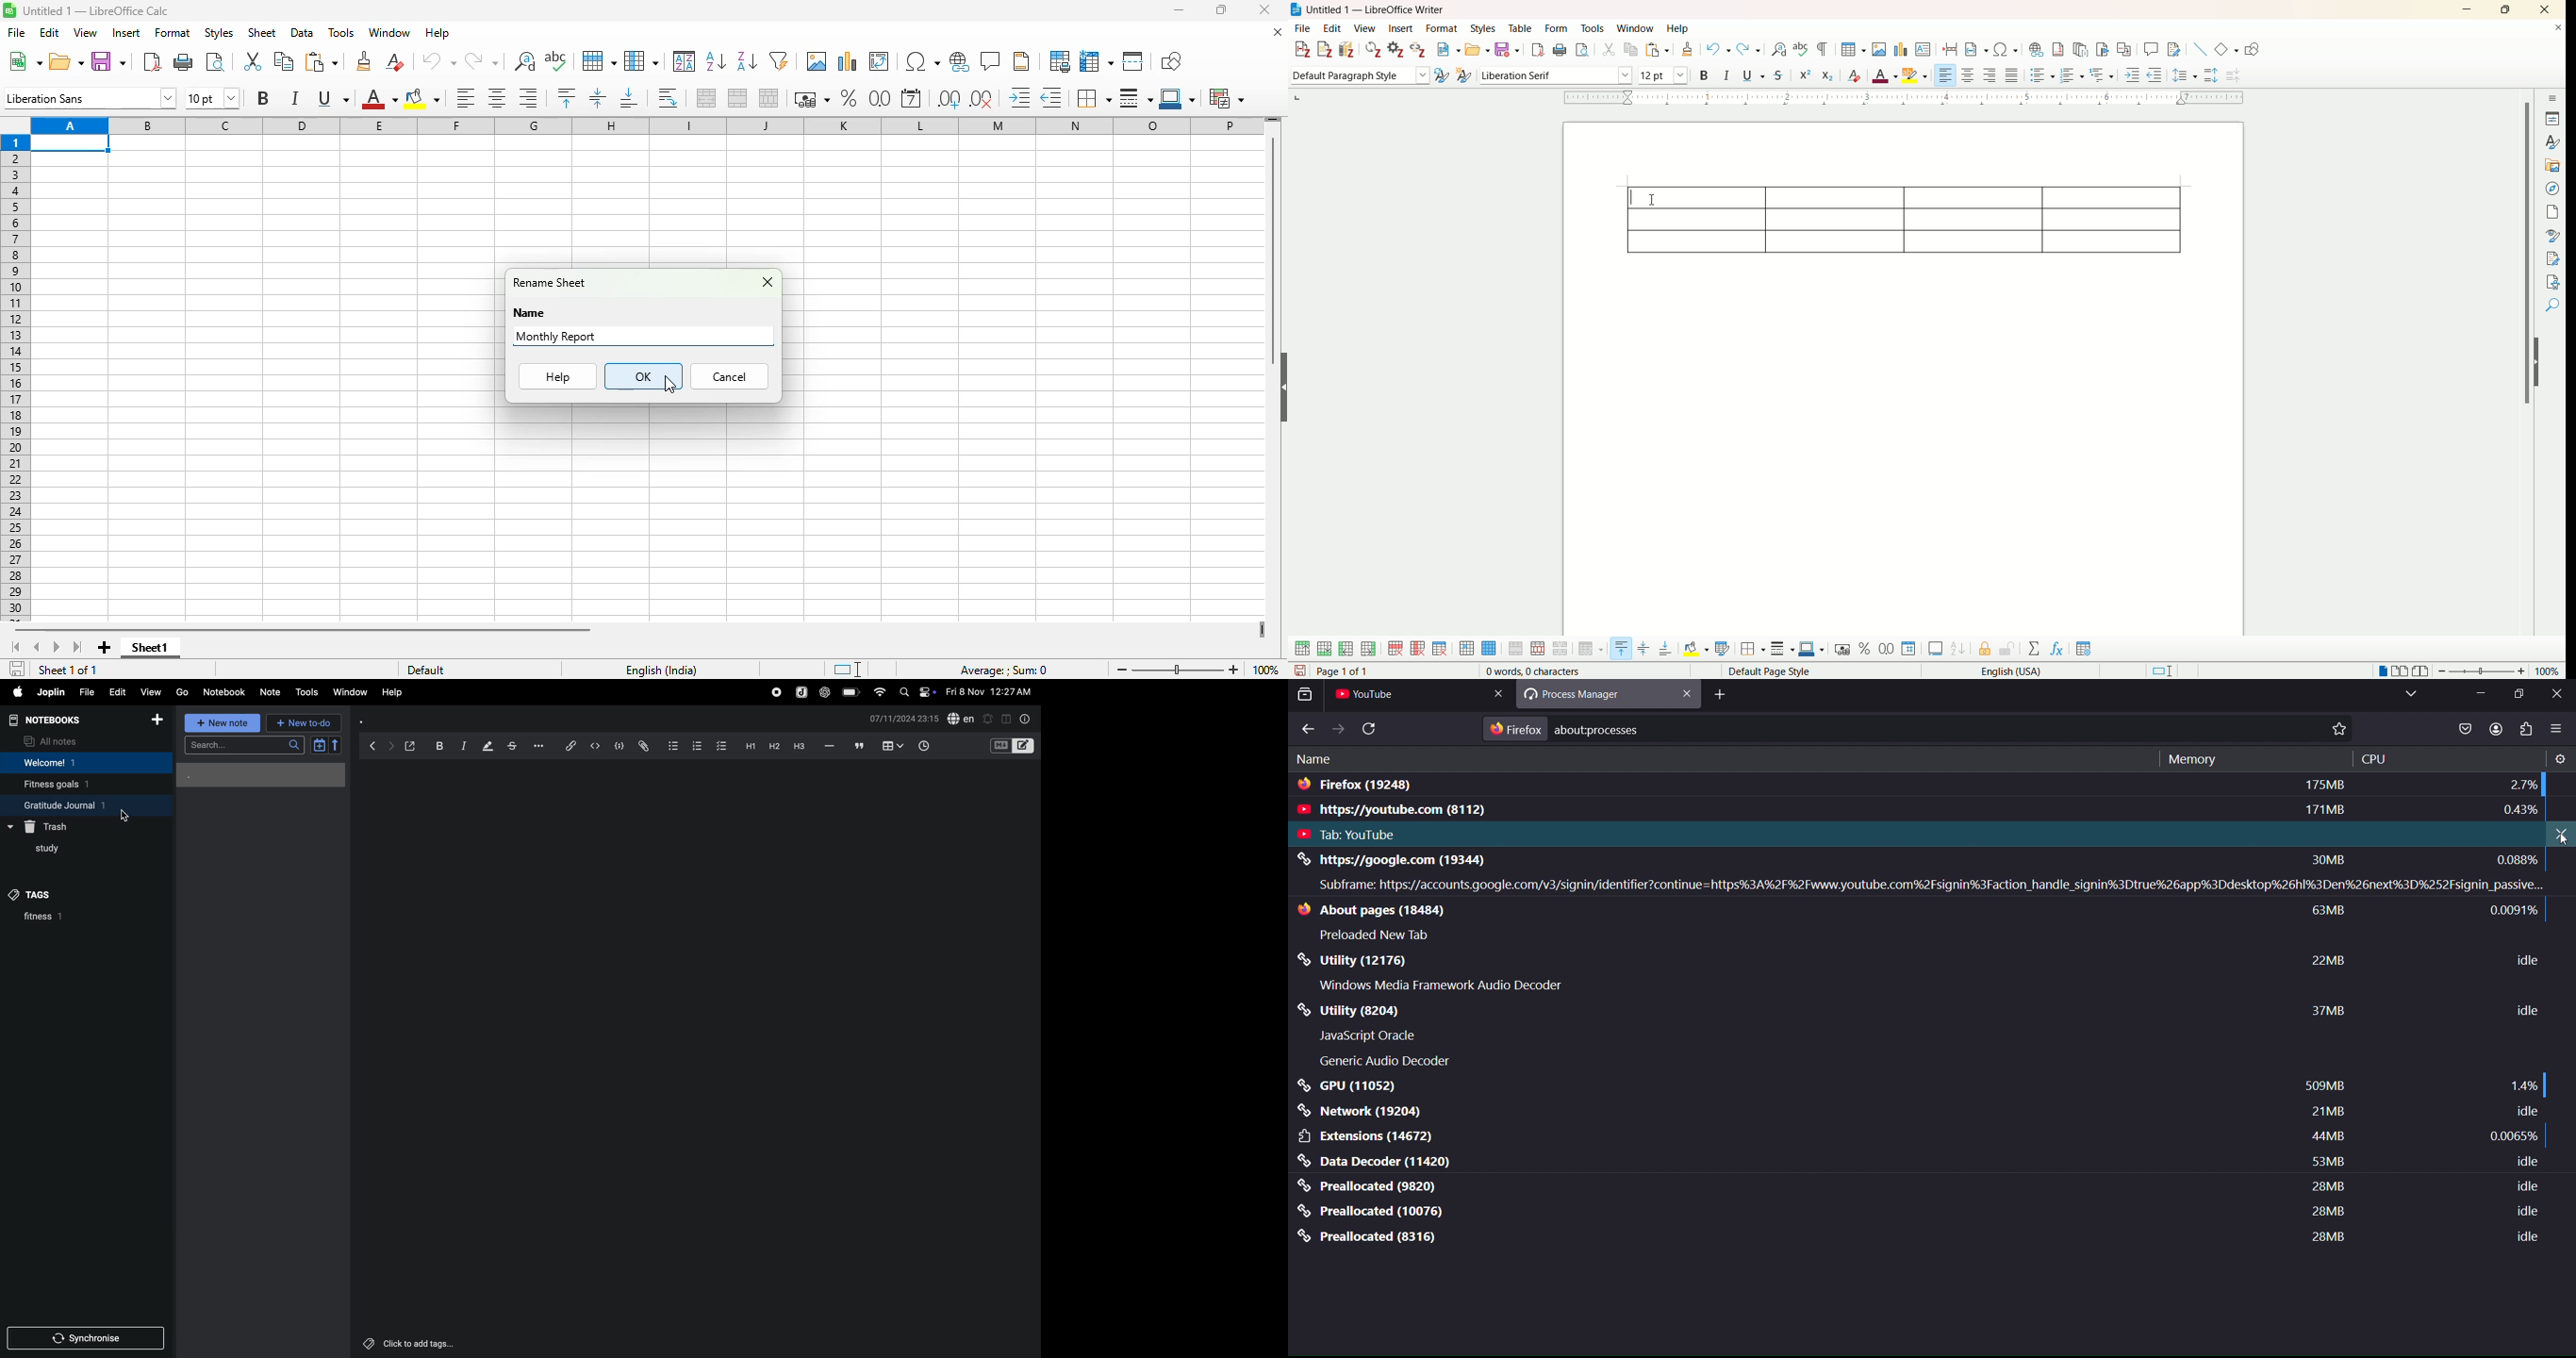 Image resolution: width=2576 pixels, height=1372 pixels. I want to click on zoom out, so click(1122, 670).